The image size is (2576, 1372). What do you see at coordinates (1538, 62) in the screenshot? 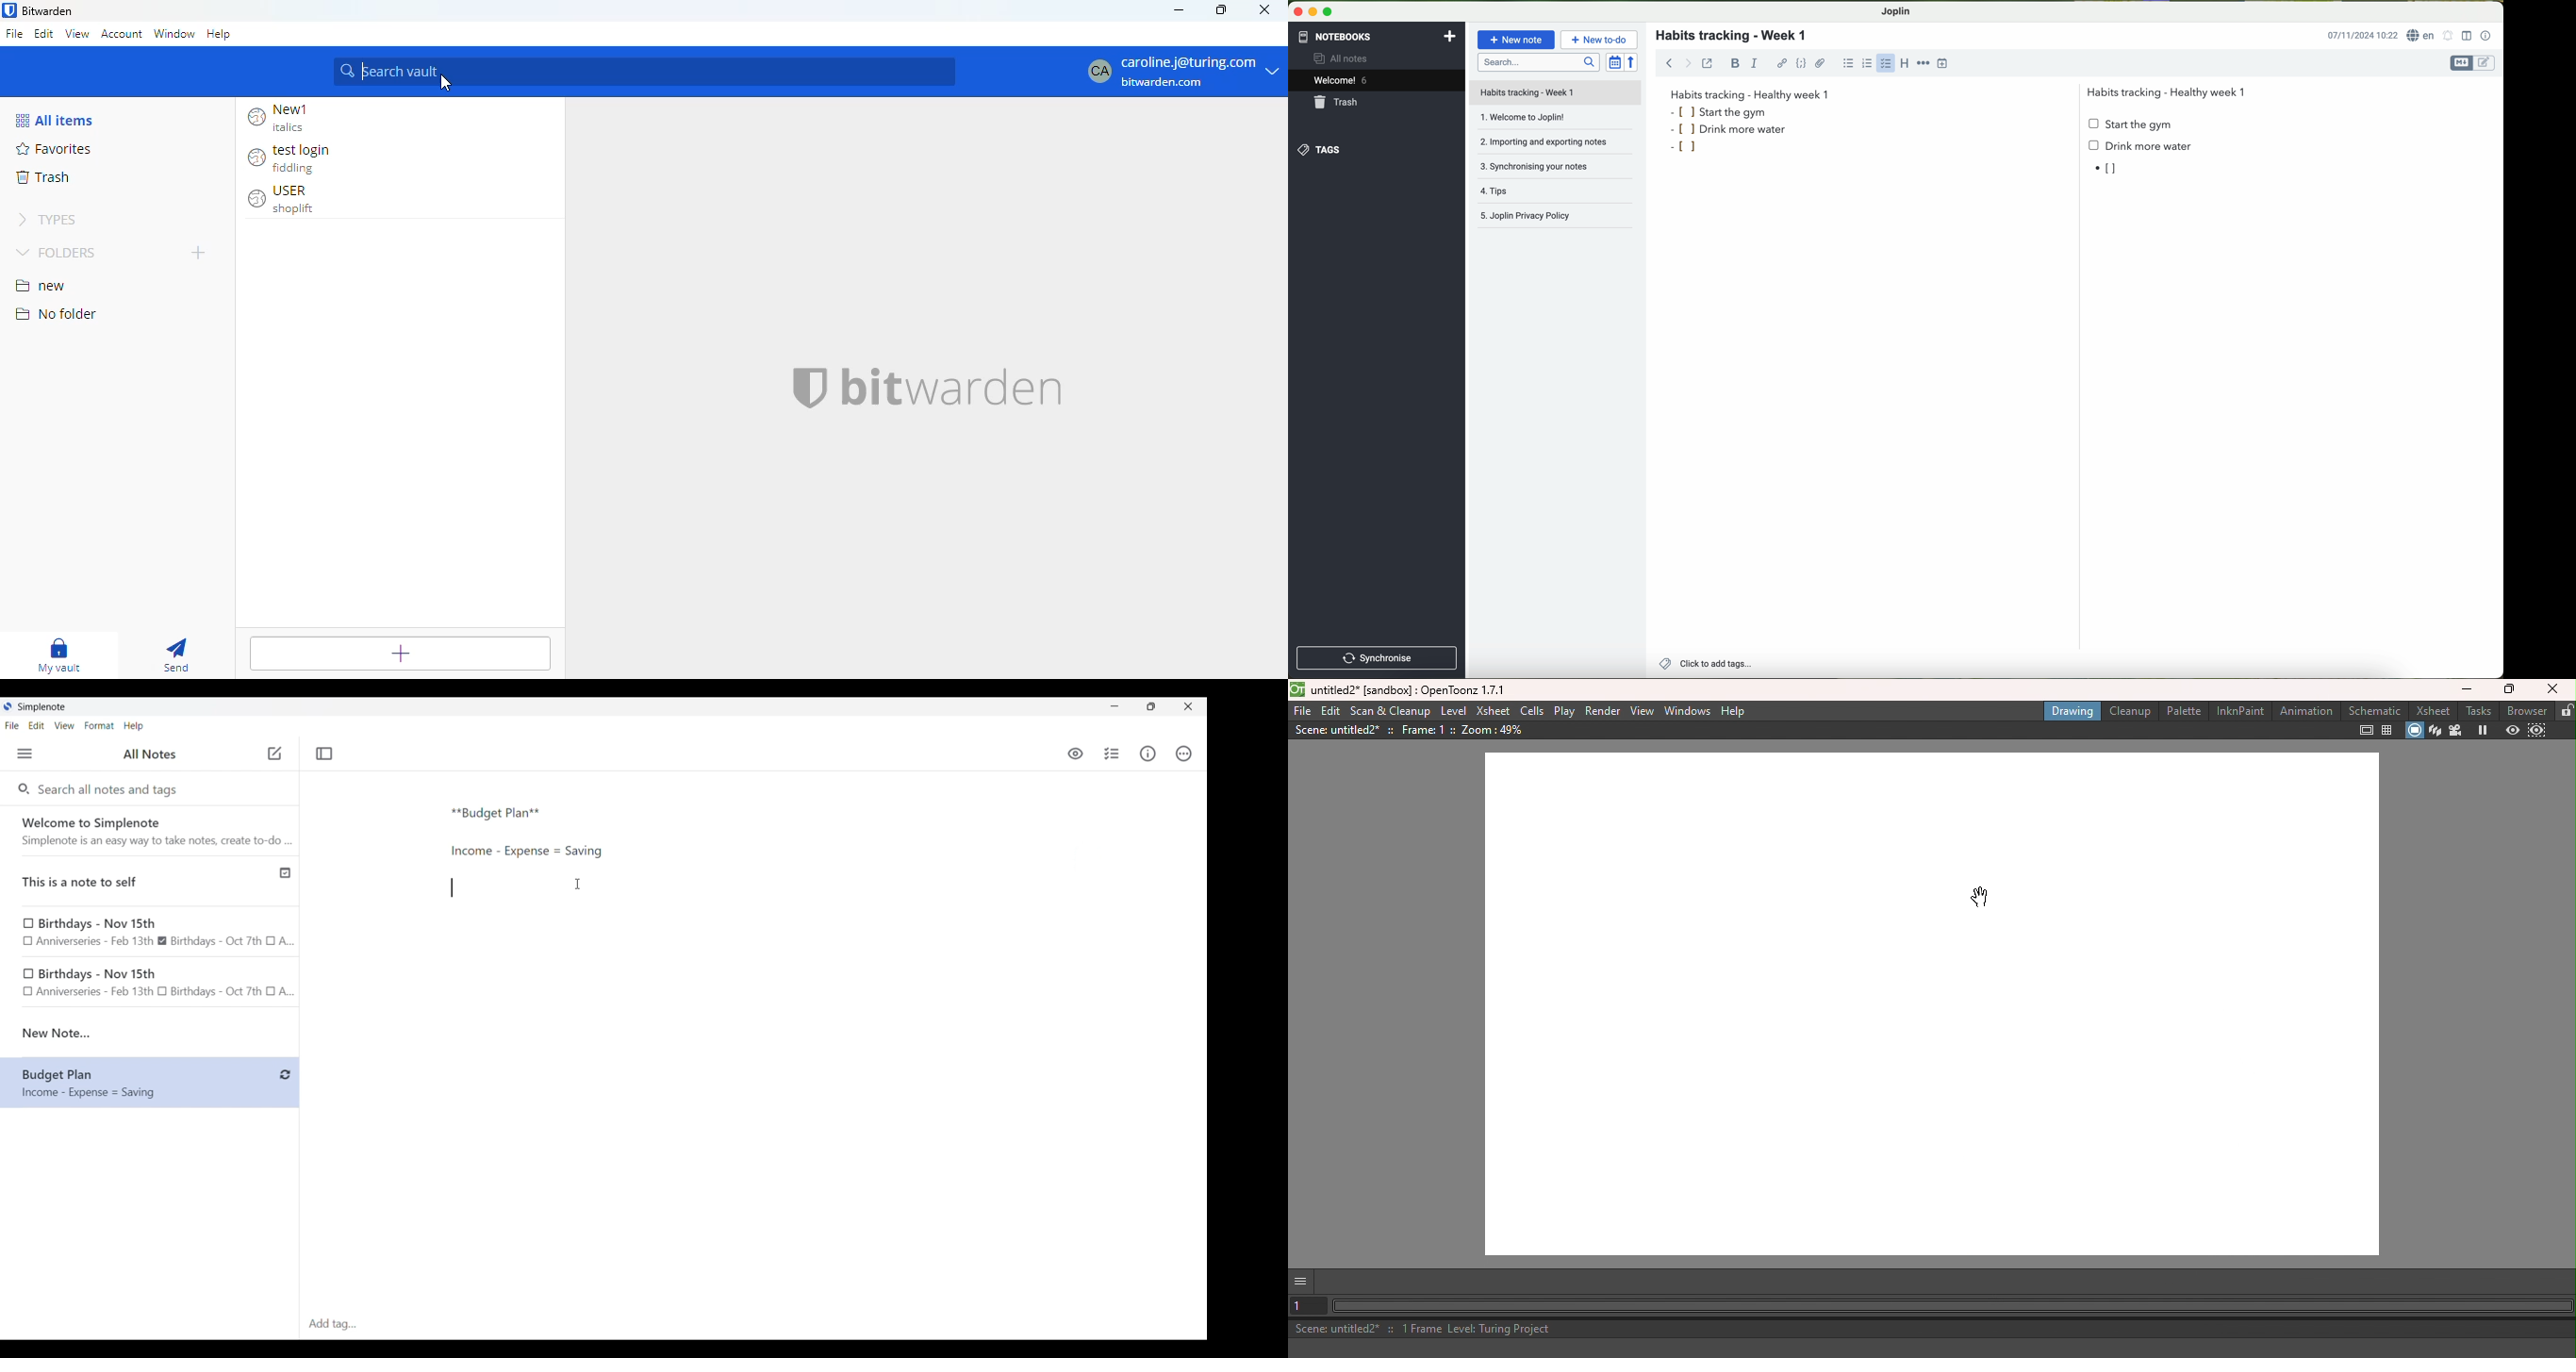
I see `search bar` at bounding box center [1538, 62].